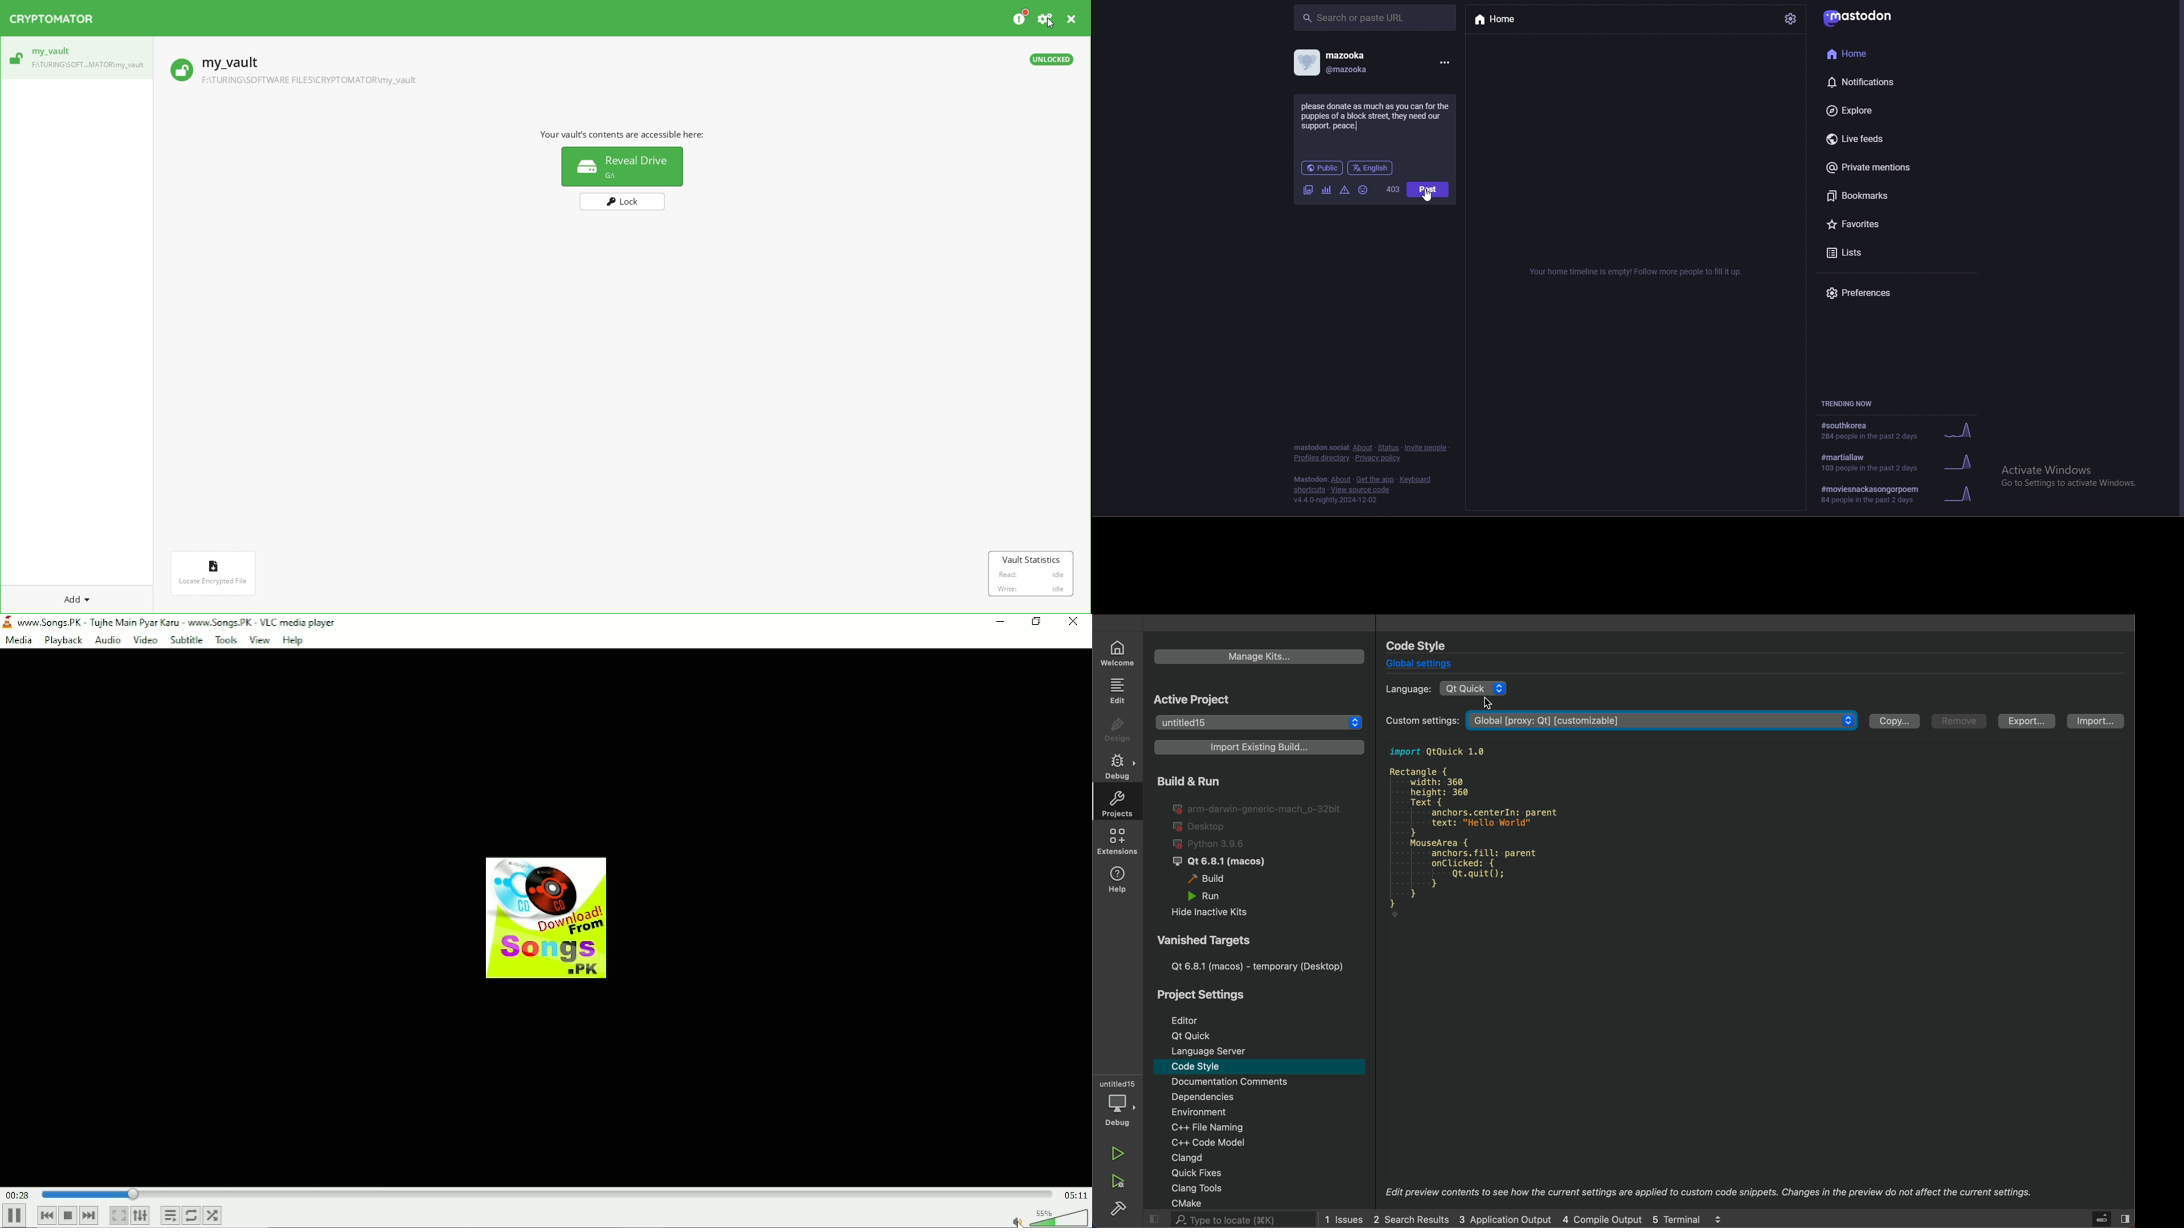 The image size is (2184, 1232). I want to click on Audio, so click(106, 640).